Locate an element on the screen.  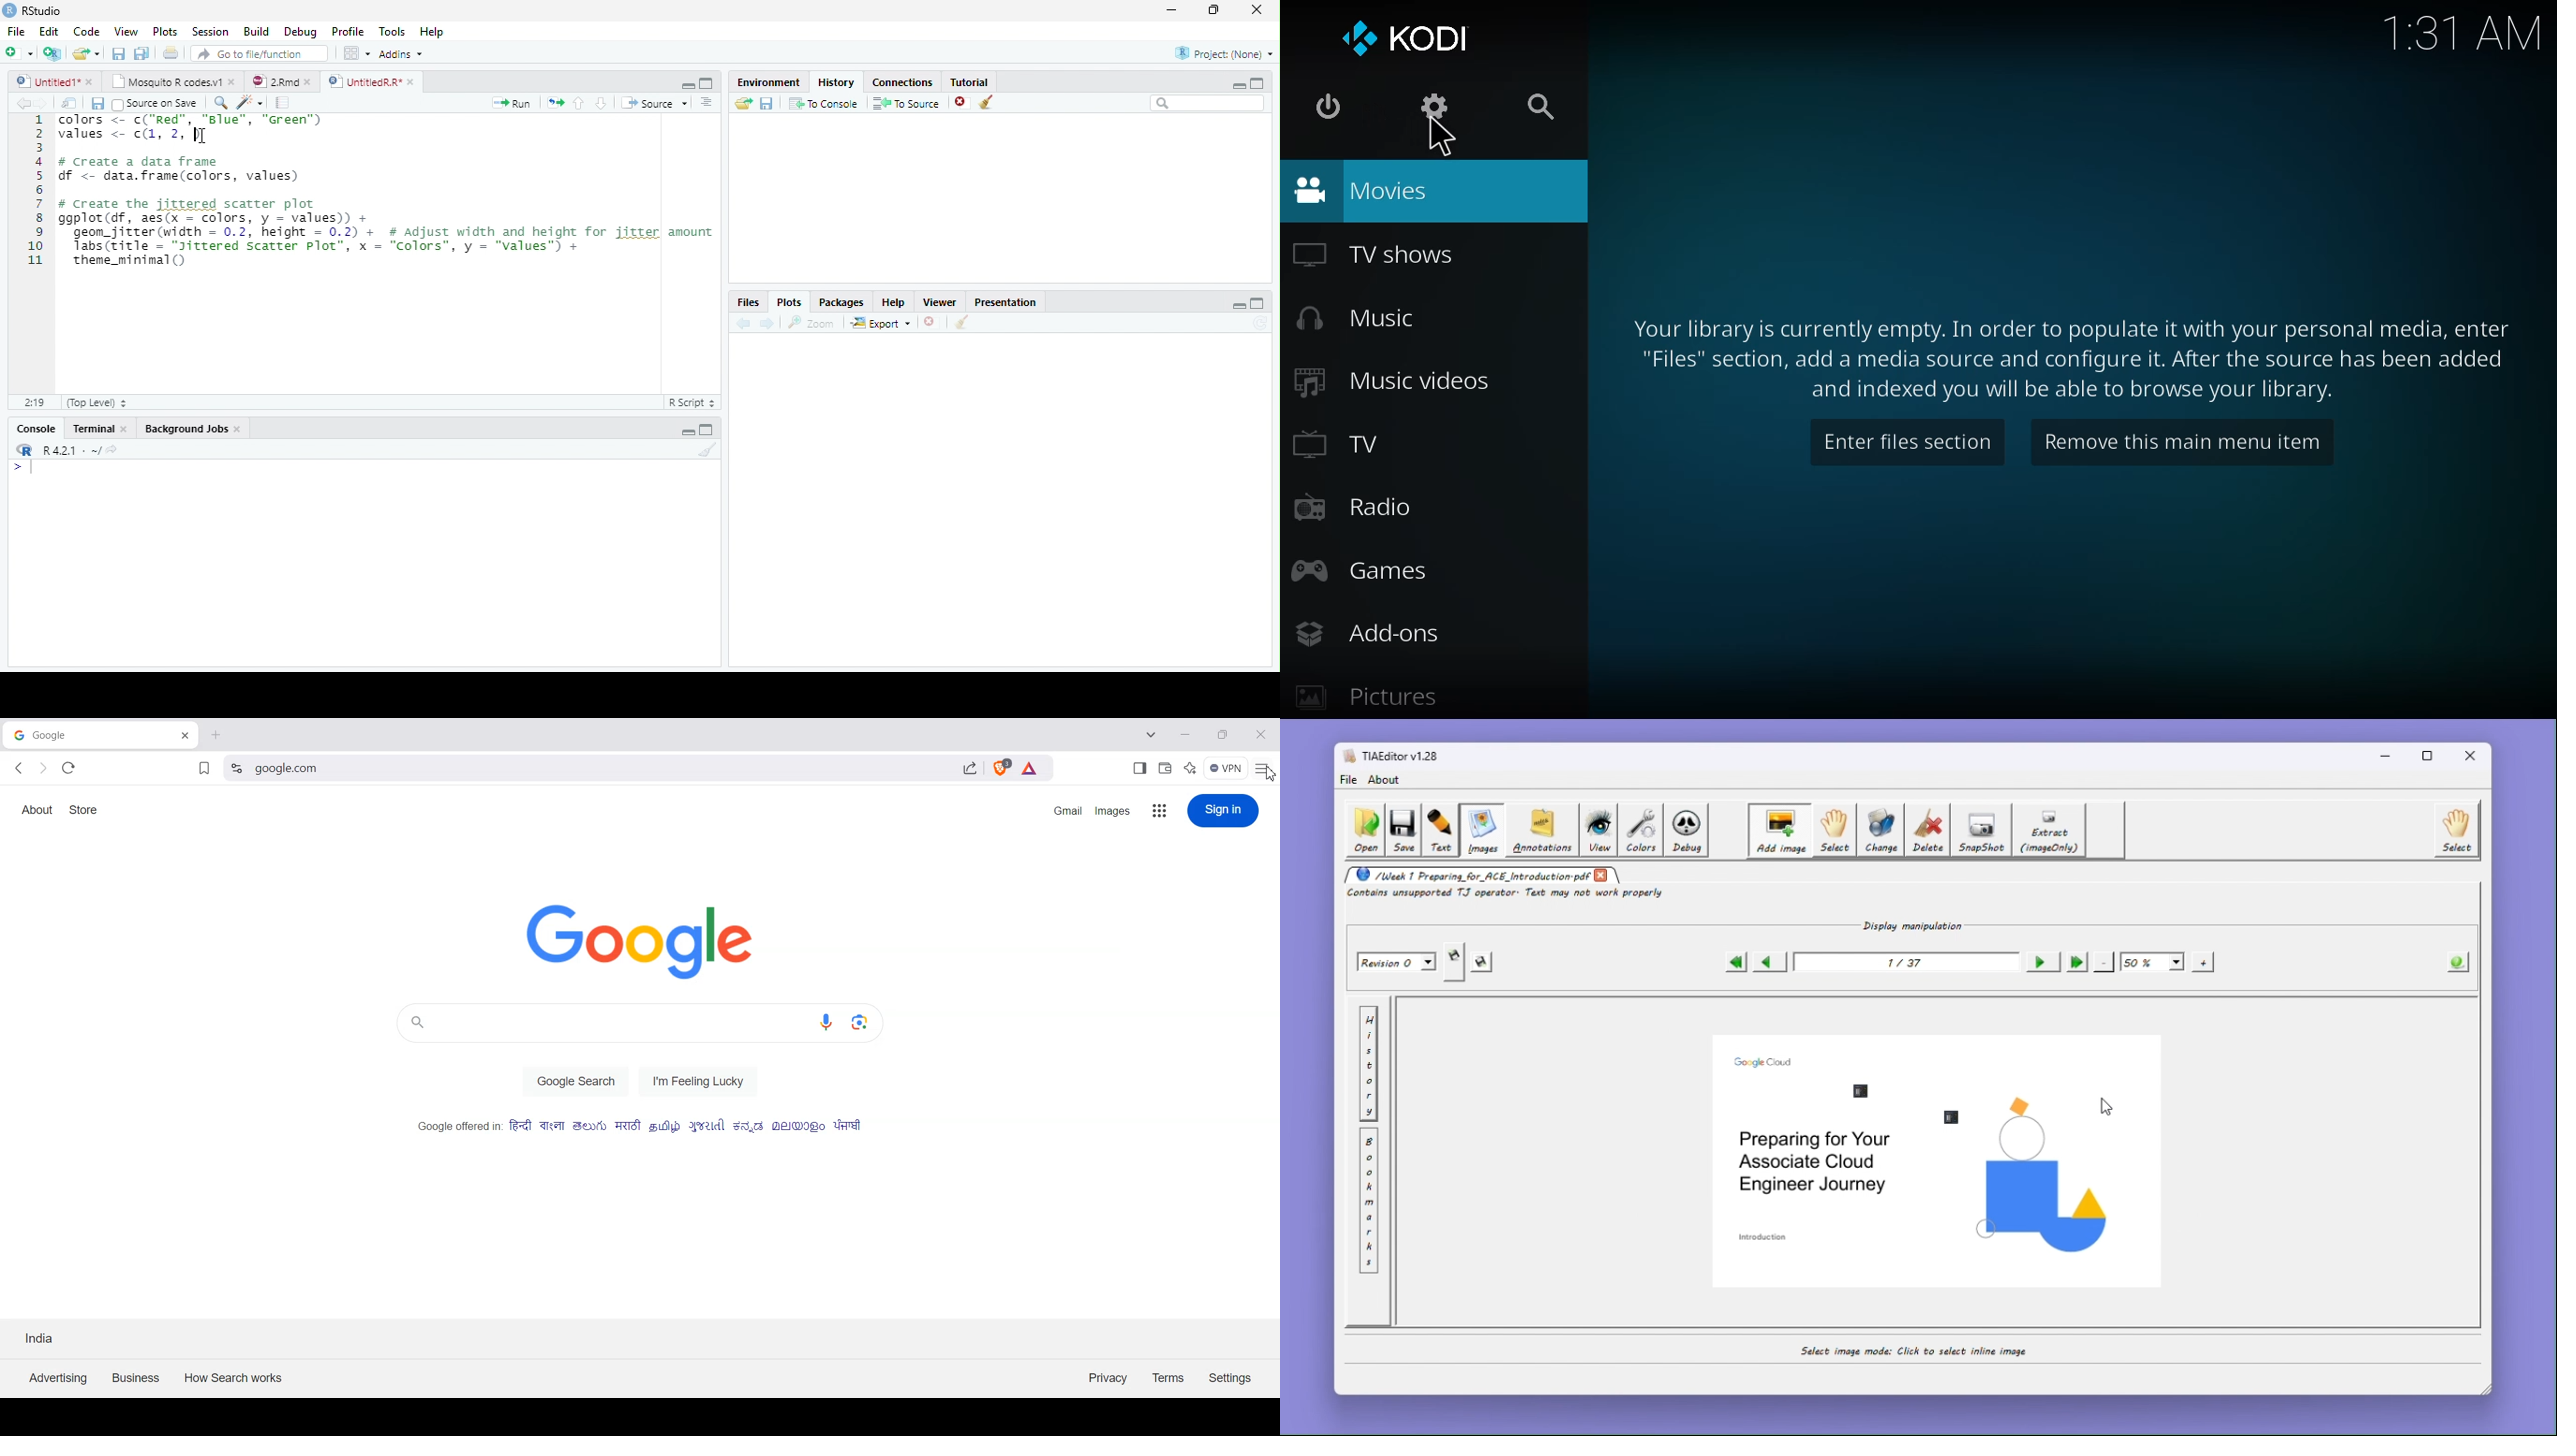
Code is located at coordinates (86, 31).